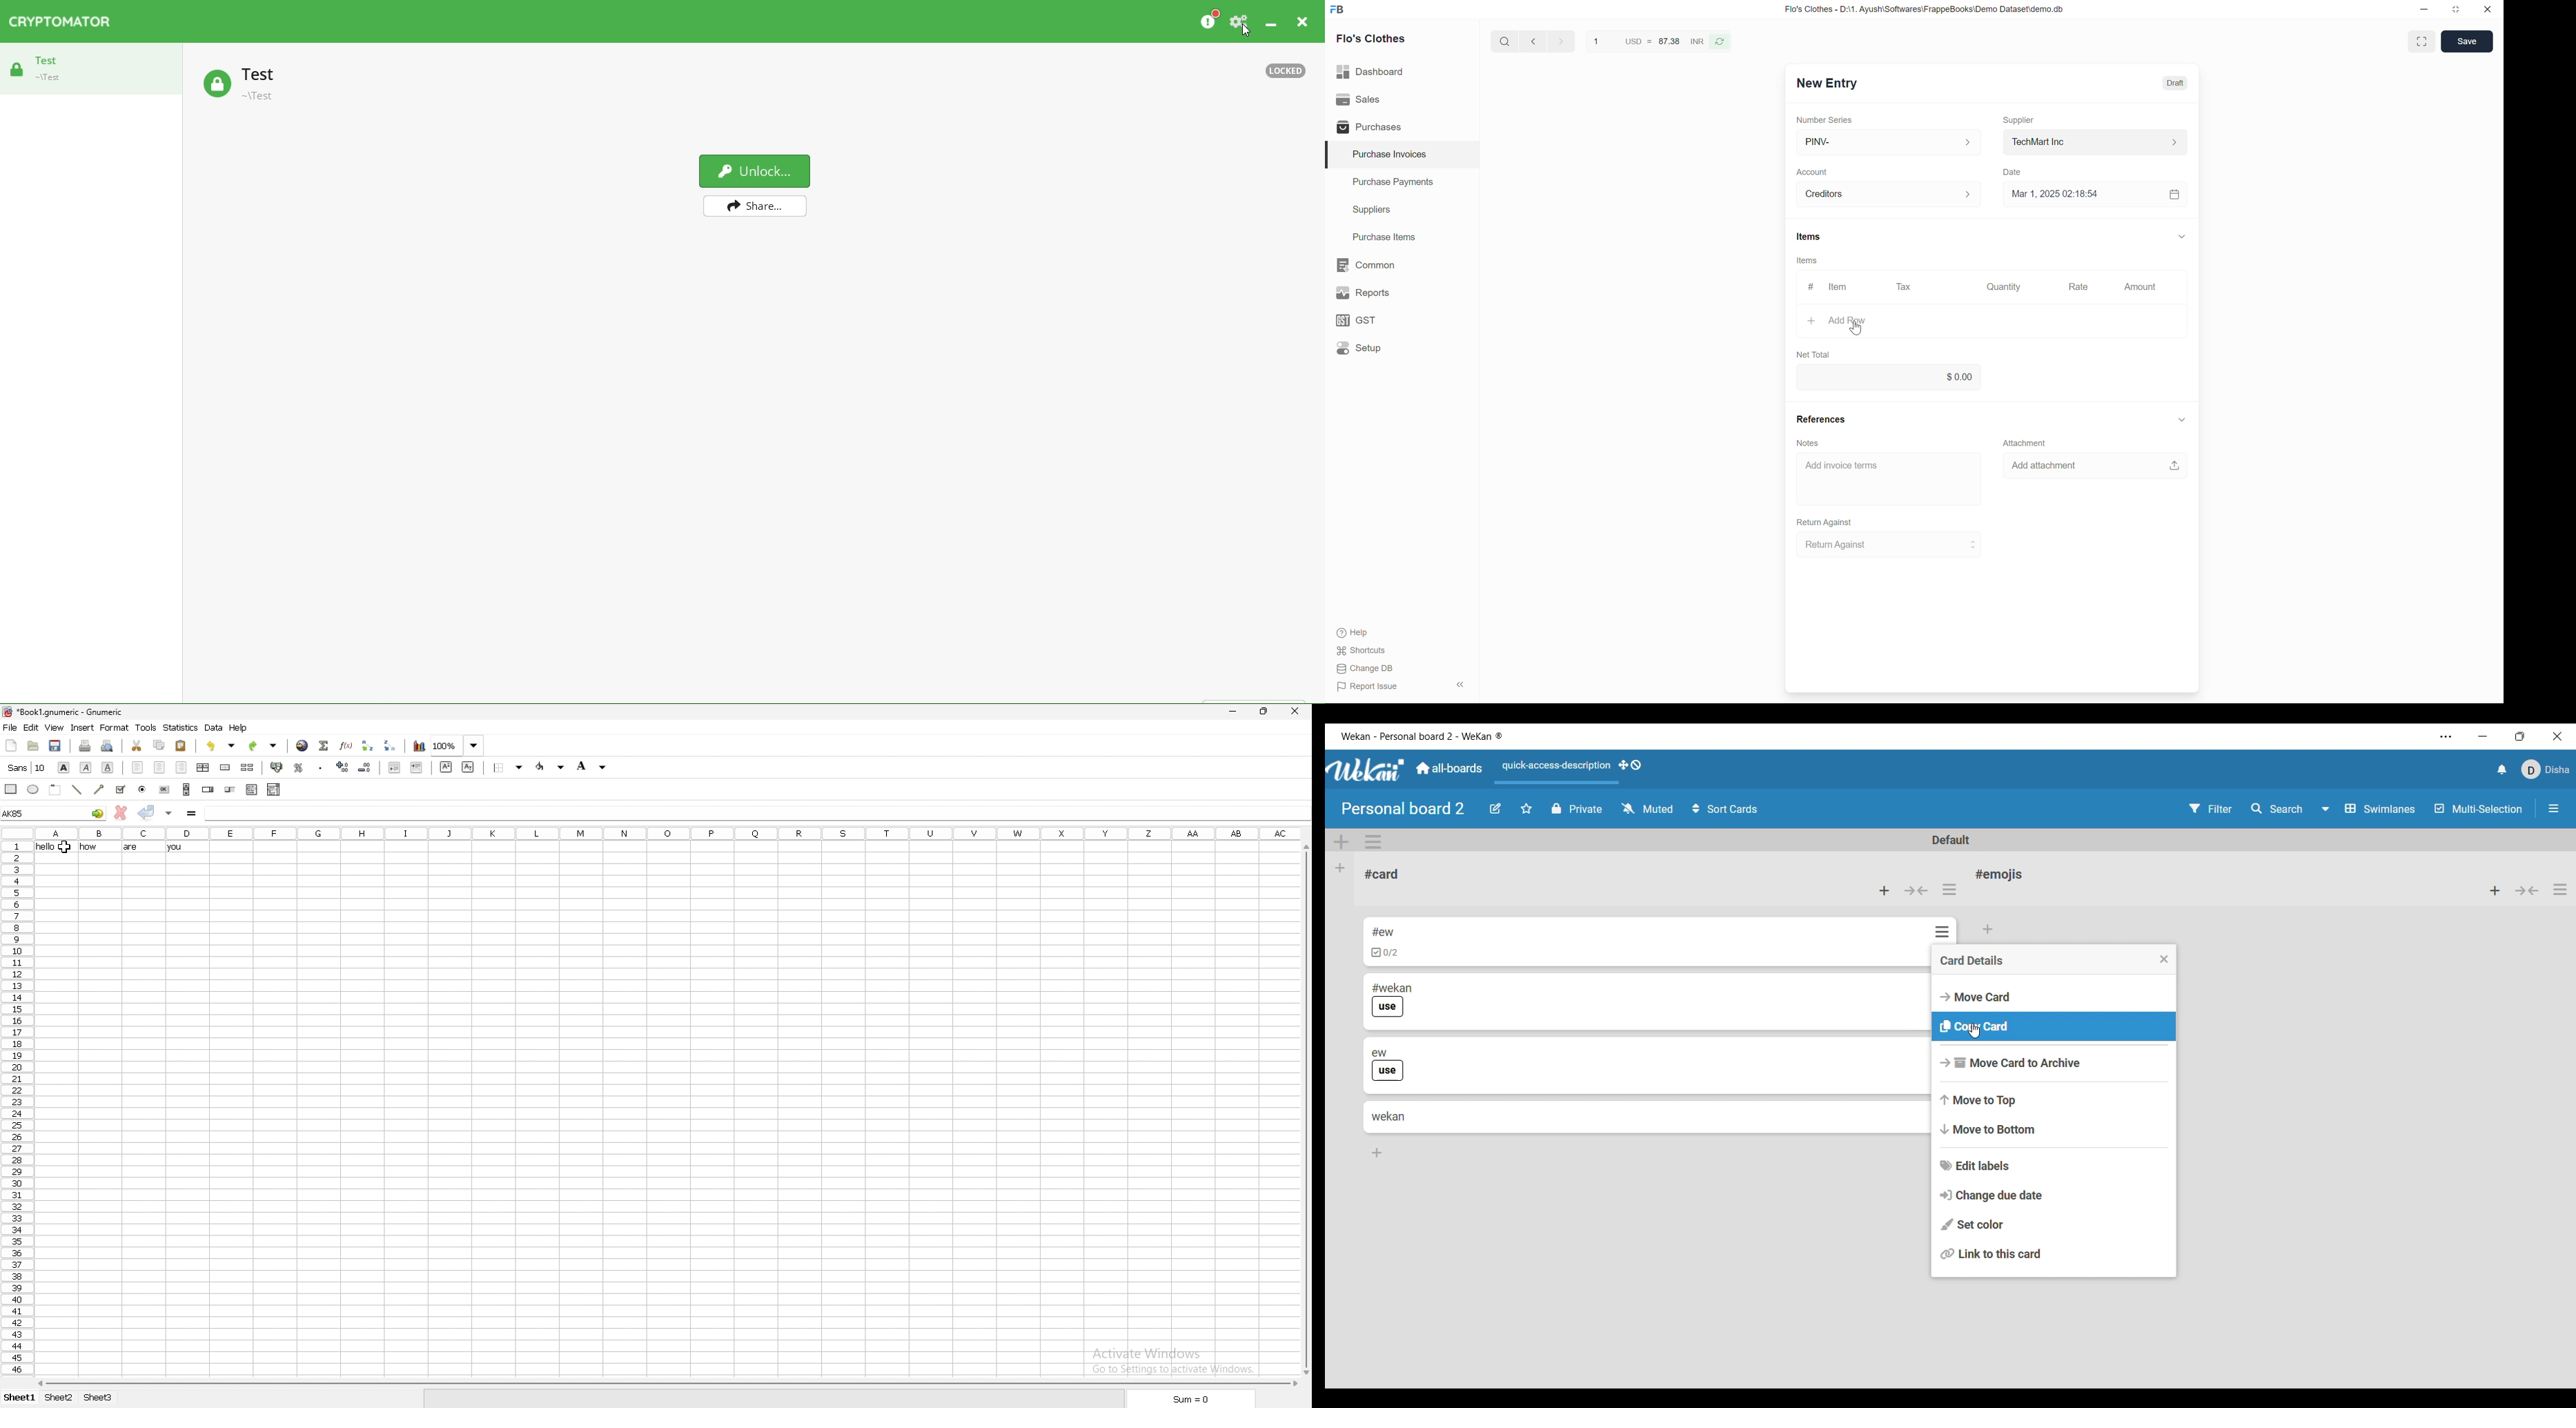  What do you see at coordinates (1812, 173) in the screenshot?
I see `Account` at bounding box center [1812, 173].